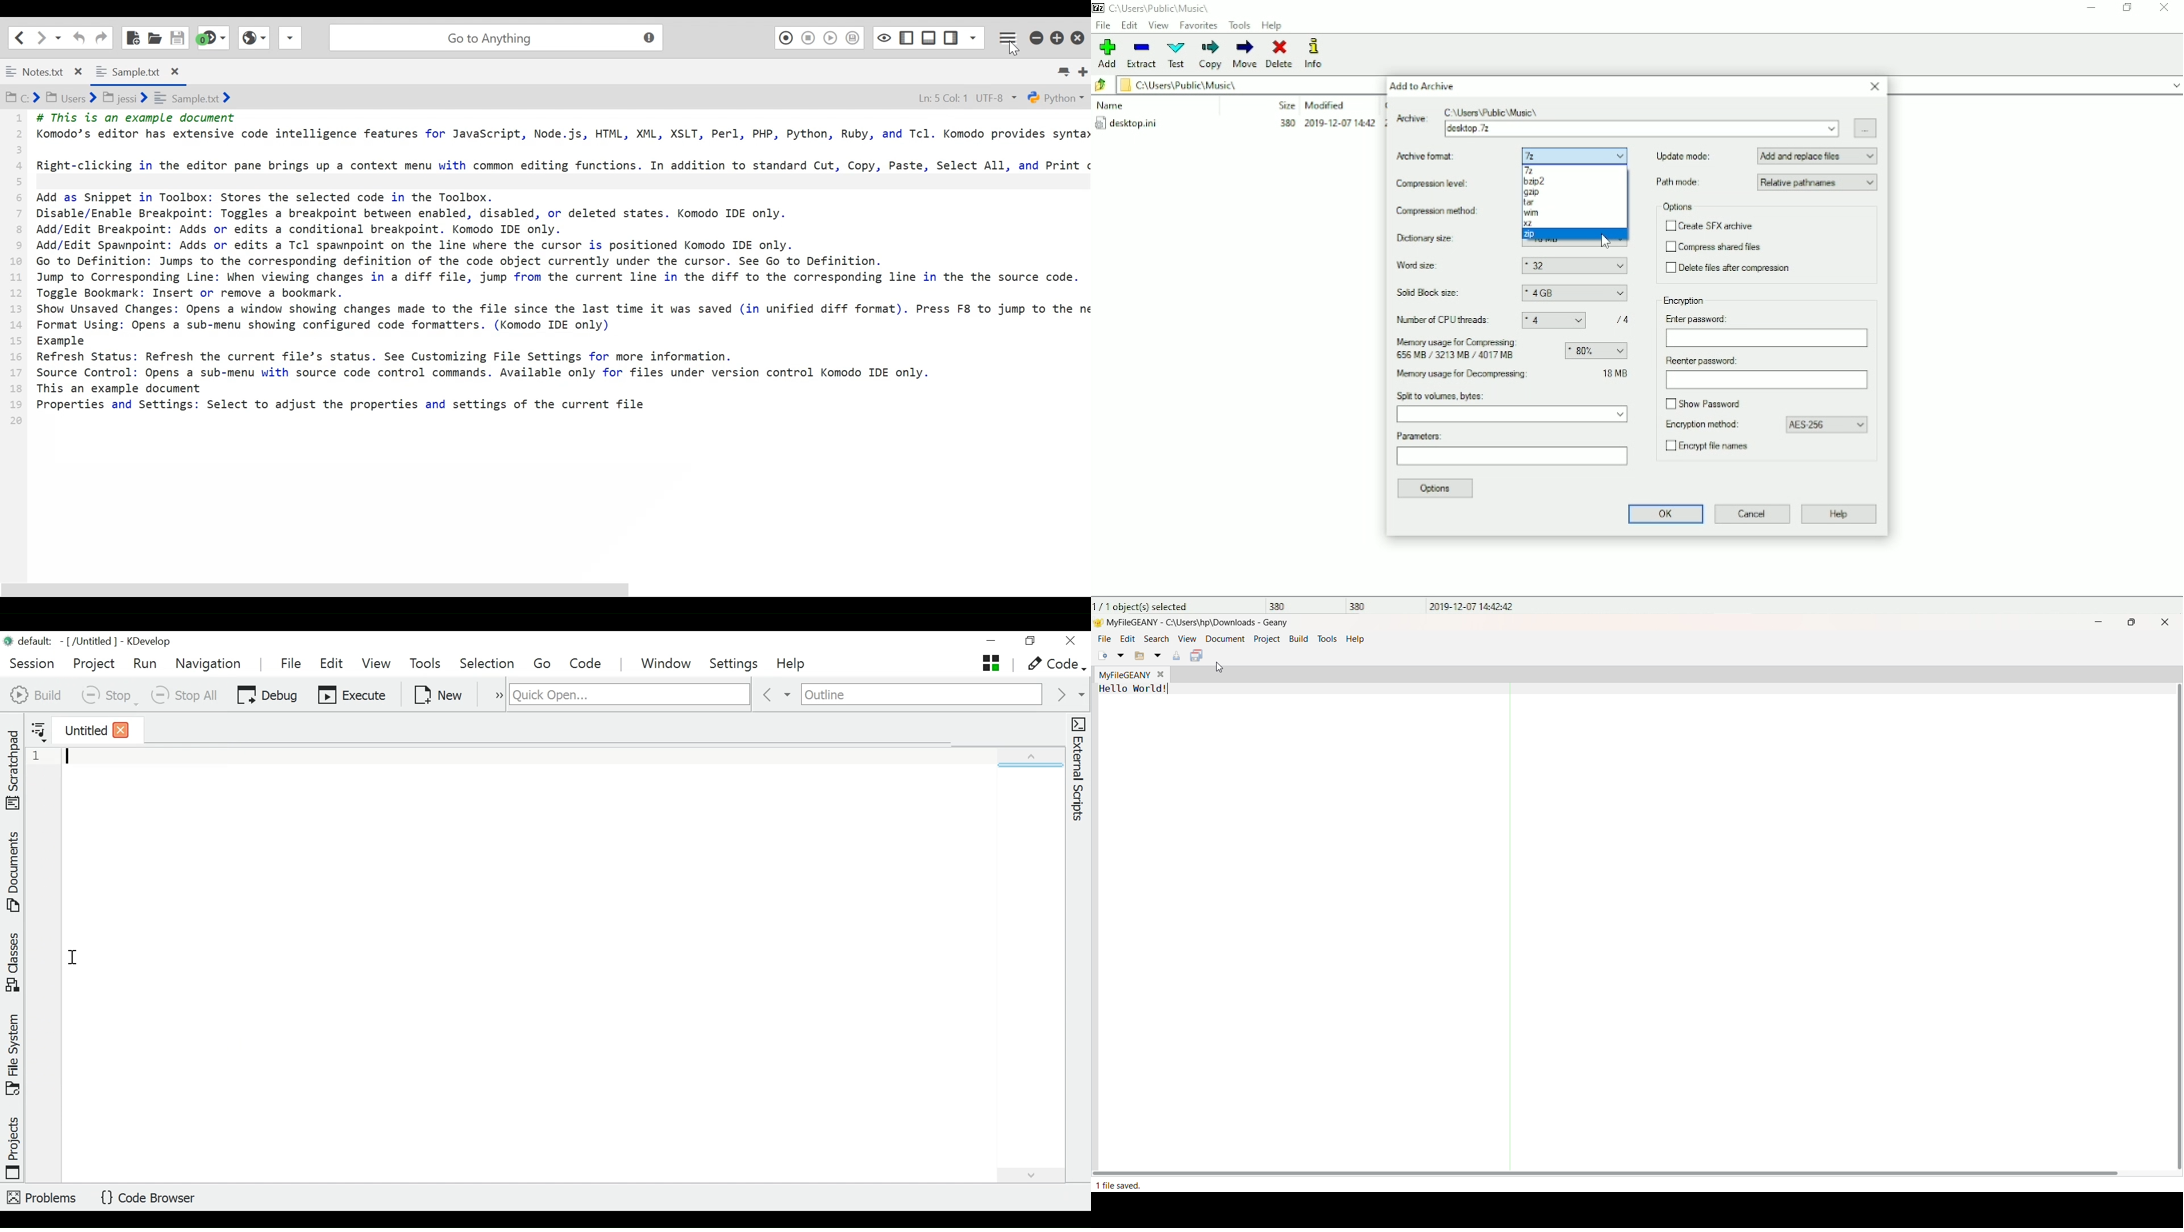 This screenshot has width=2184, height=1232. I want to click on Minimize, so click(2092, 8).